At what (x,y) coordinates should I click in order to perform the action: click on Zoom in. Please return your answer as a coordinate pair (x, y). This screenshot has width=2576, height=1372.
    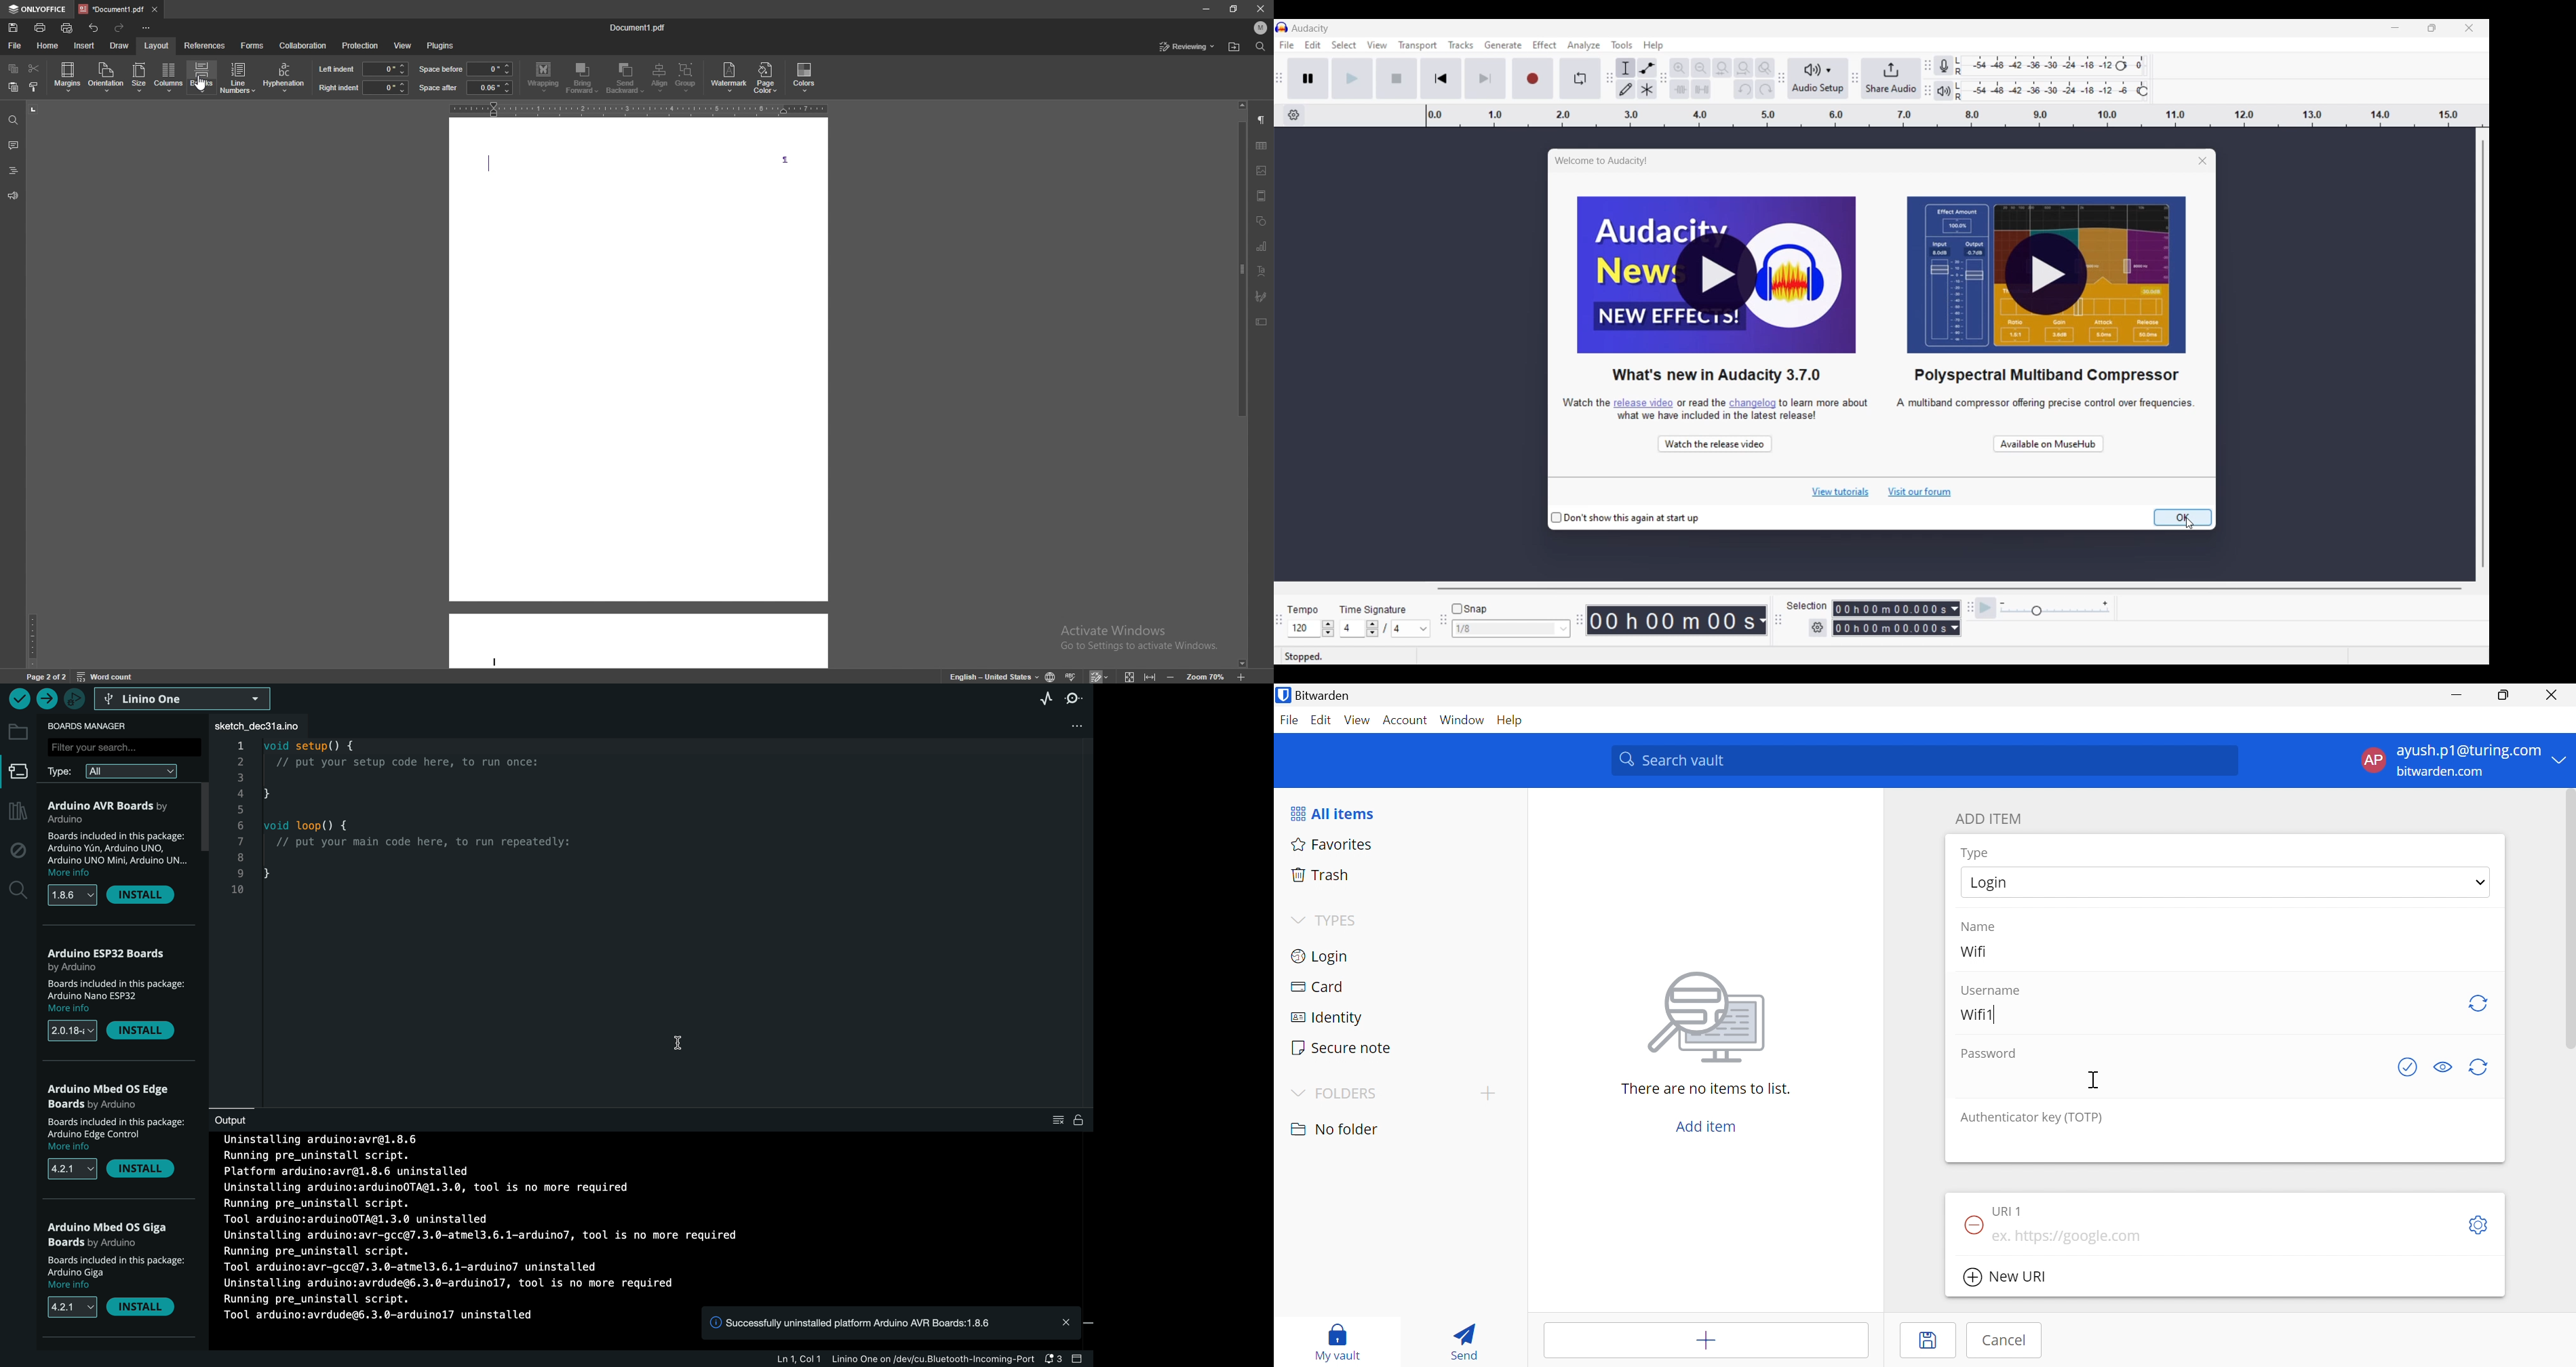
    Looking at the image, I should click on (1680, 68).